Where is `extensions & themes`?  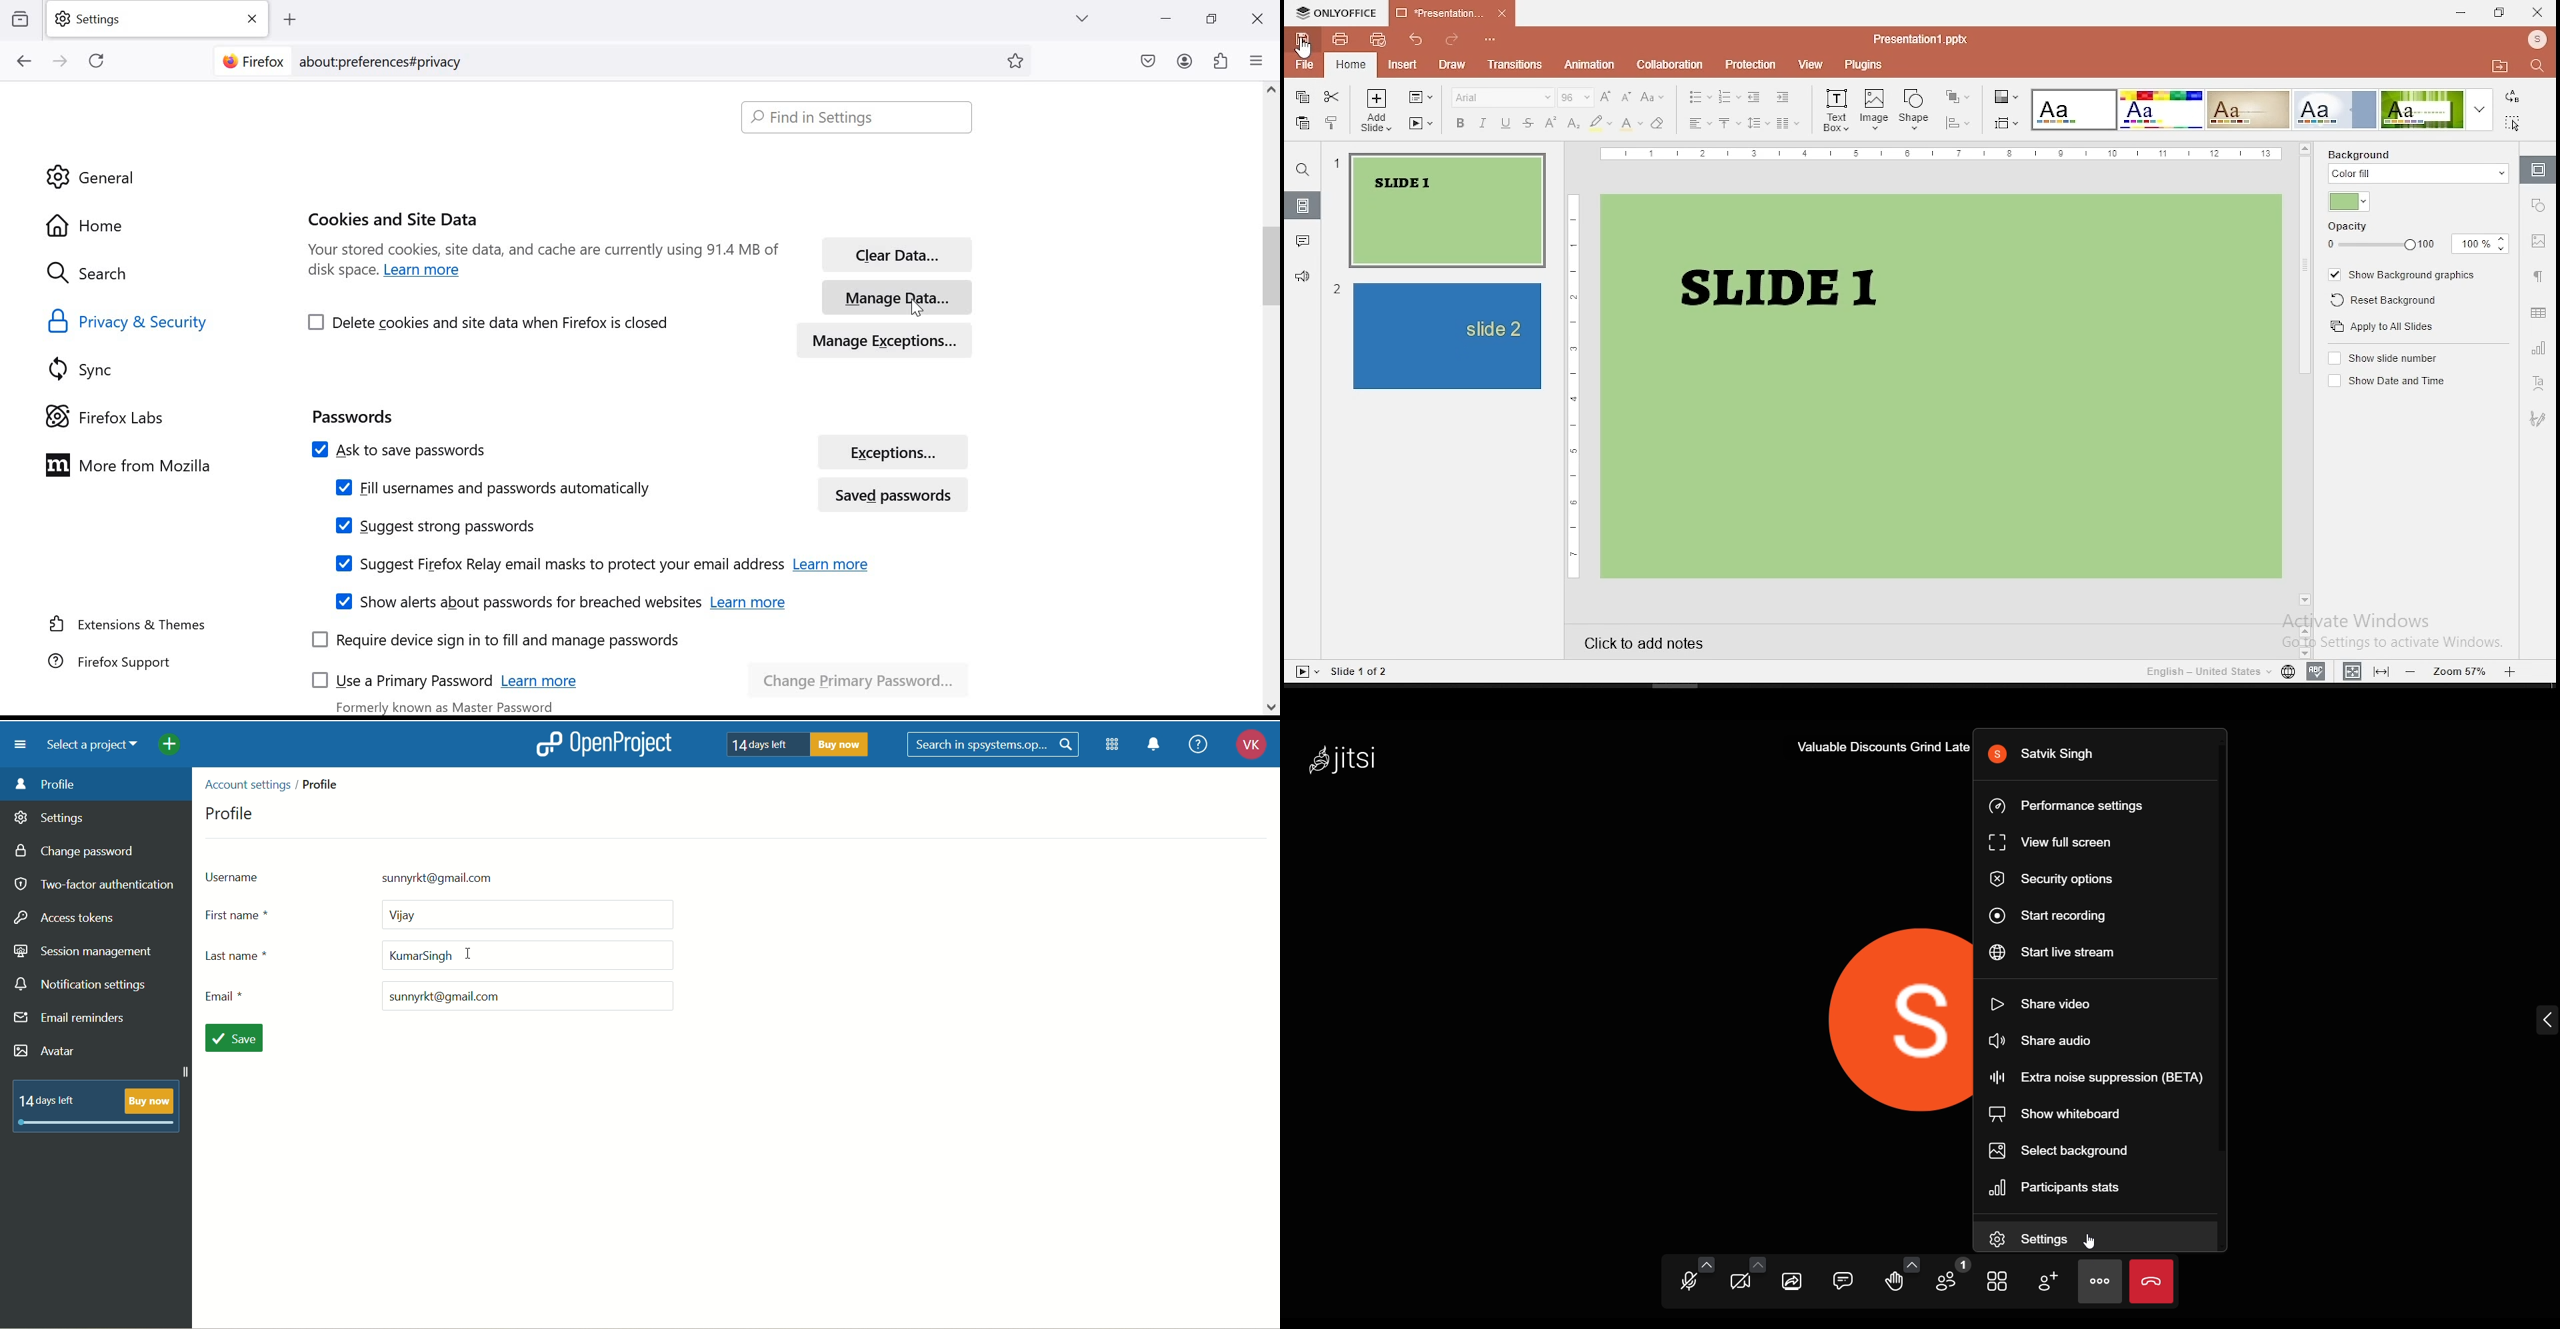
extensions & themes is located at coordinates (129, 623).